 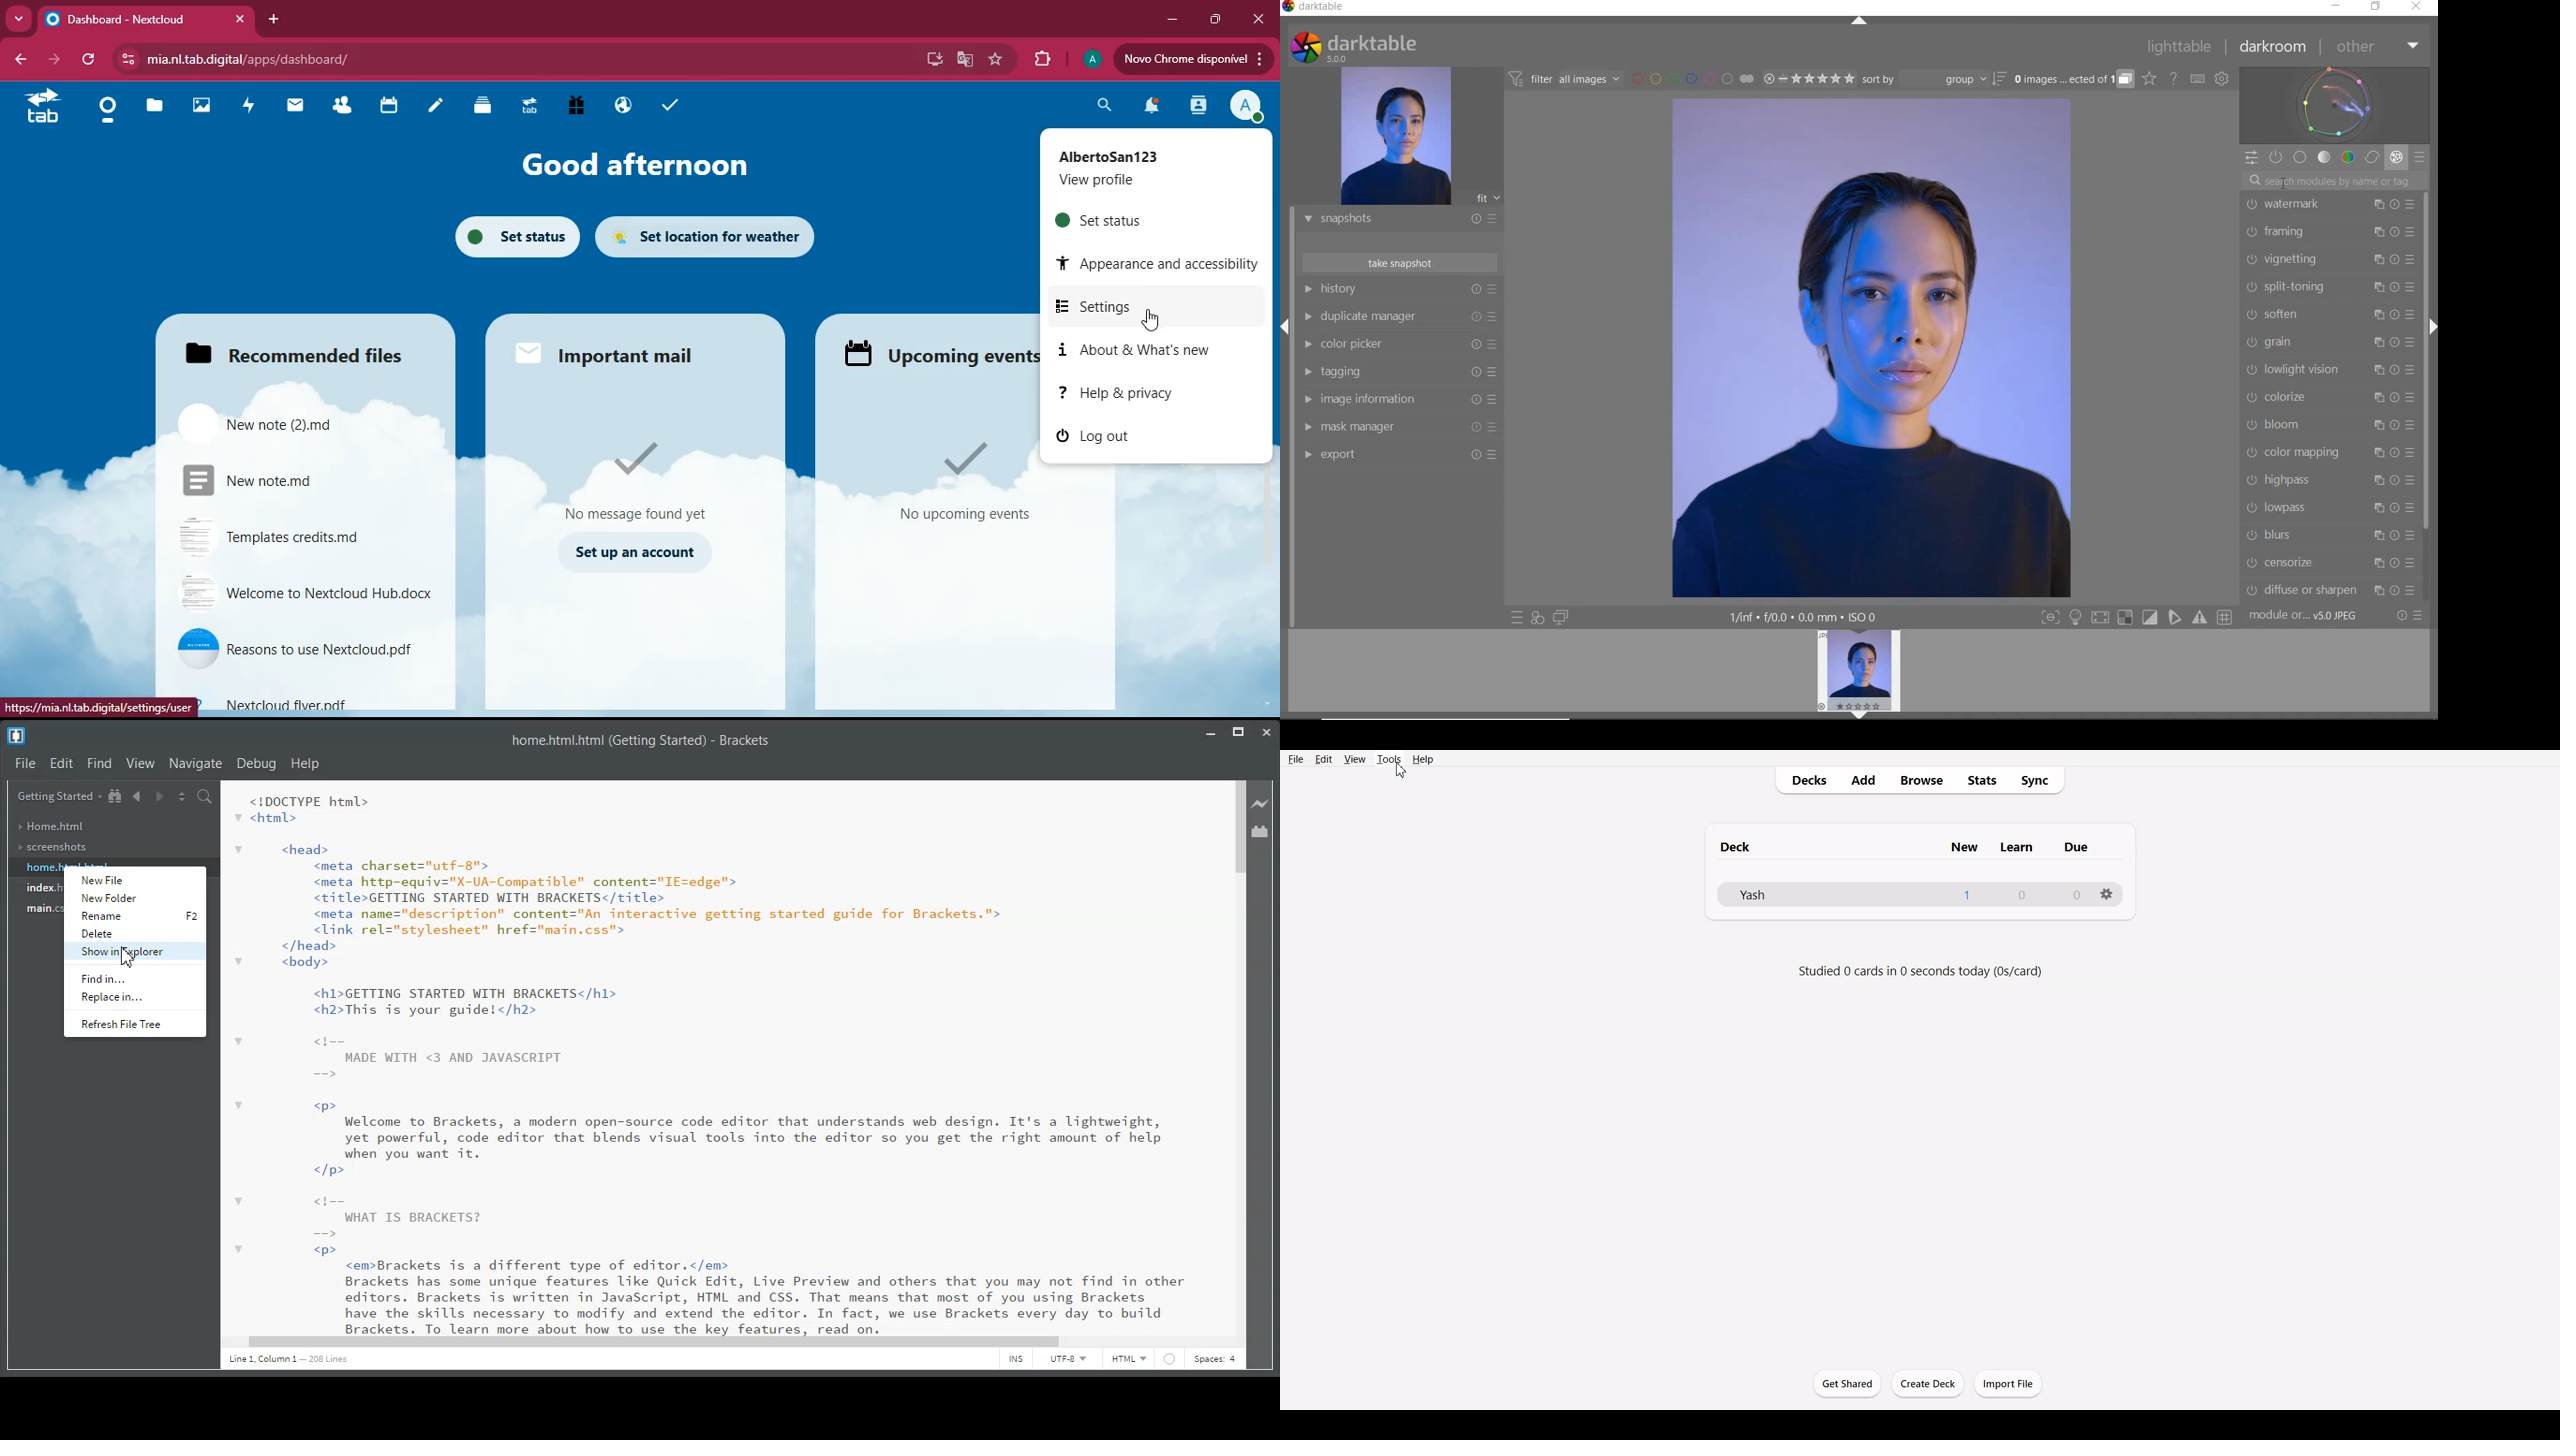 I want to click on notes, so click(x=430, y=108).